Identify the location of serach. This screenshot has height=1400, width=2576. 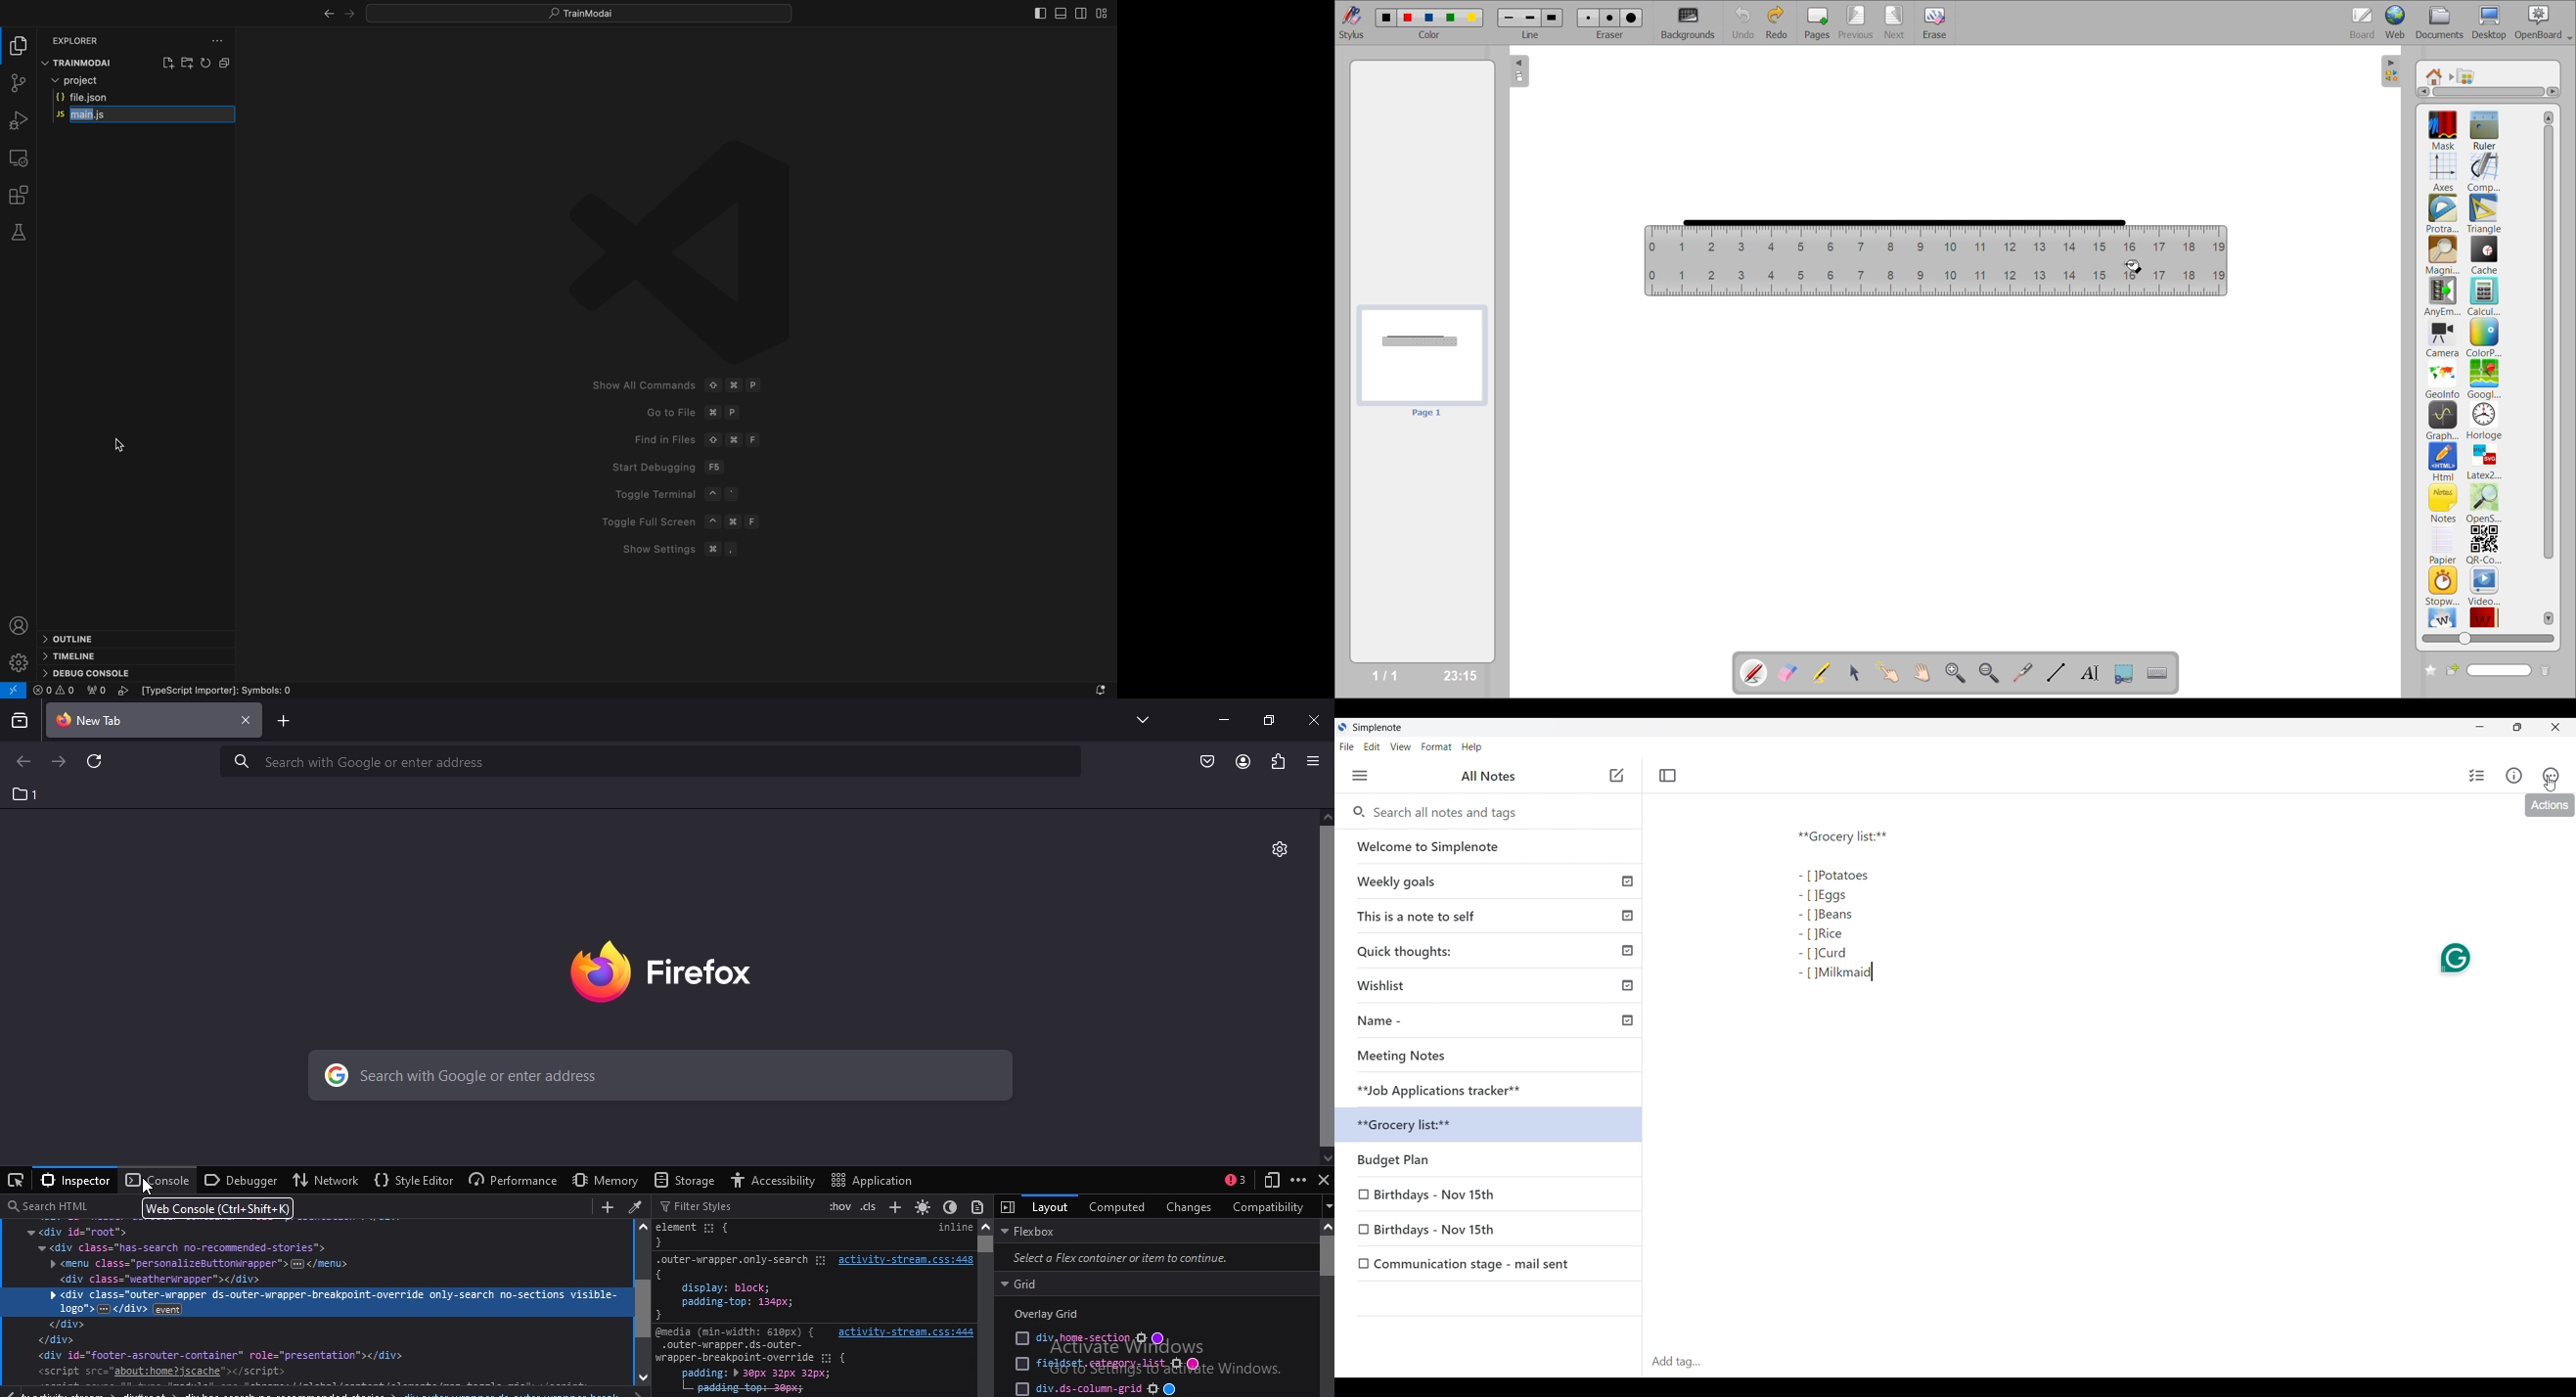
(643, 761).